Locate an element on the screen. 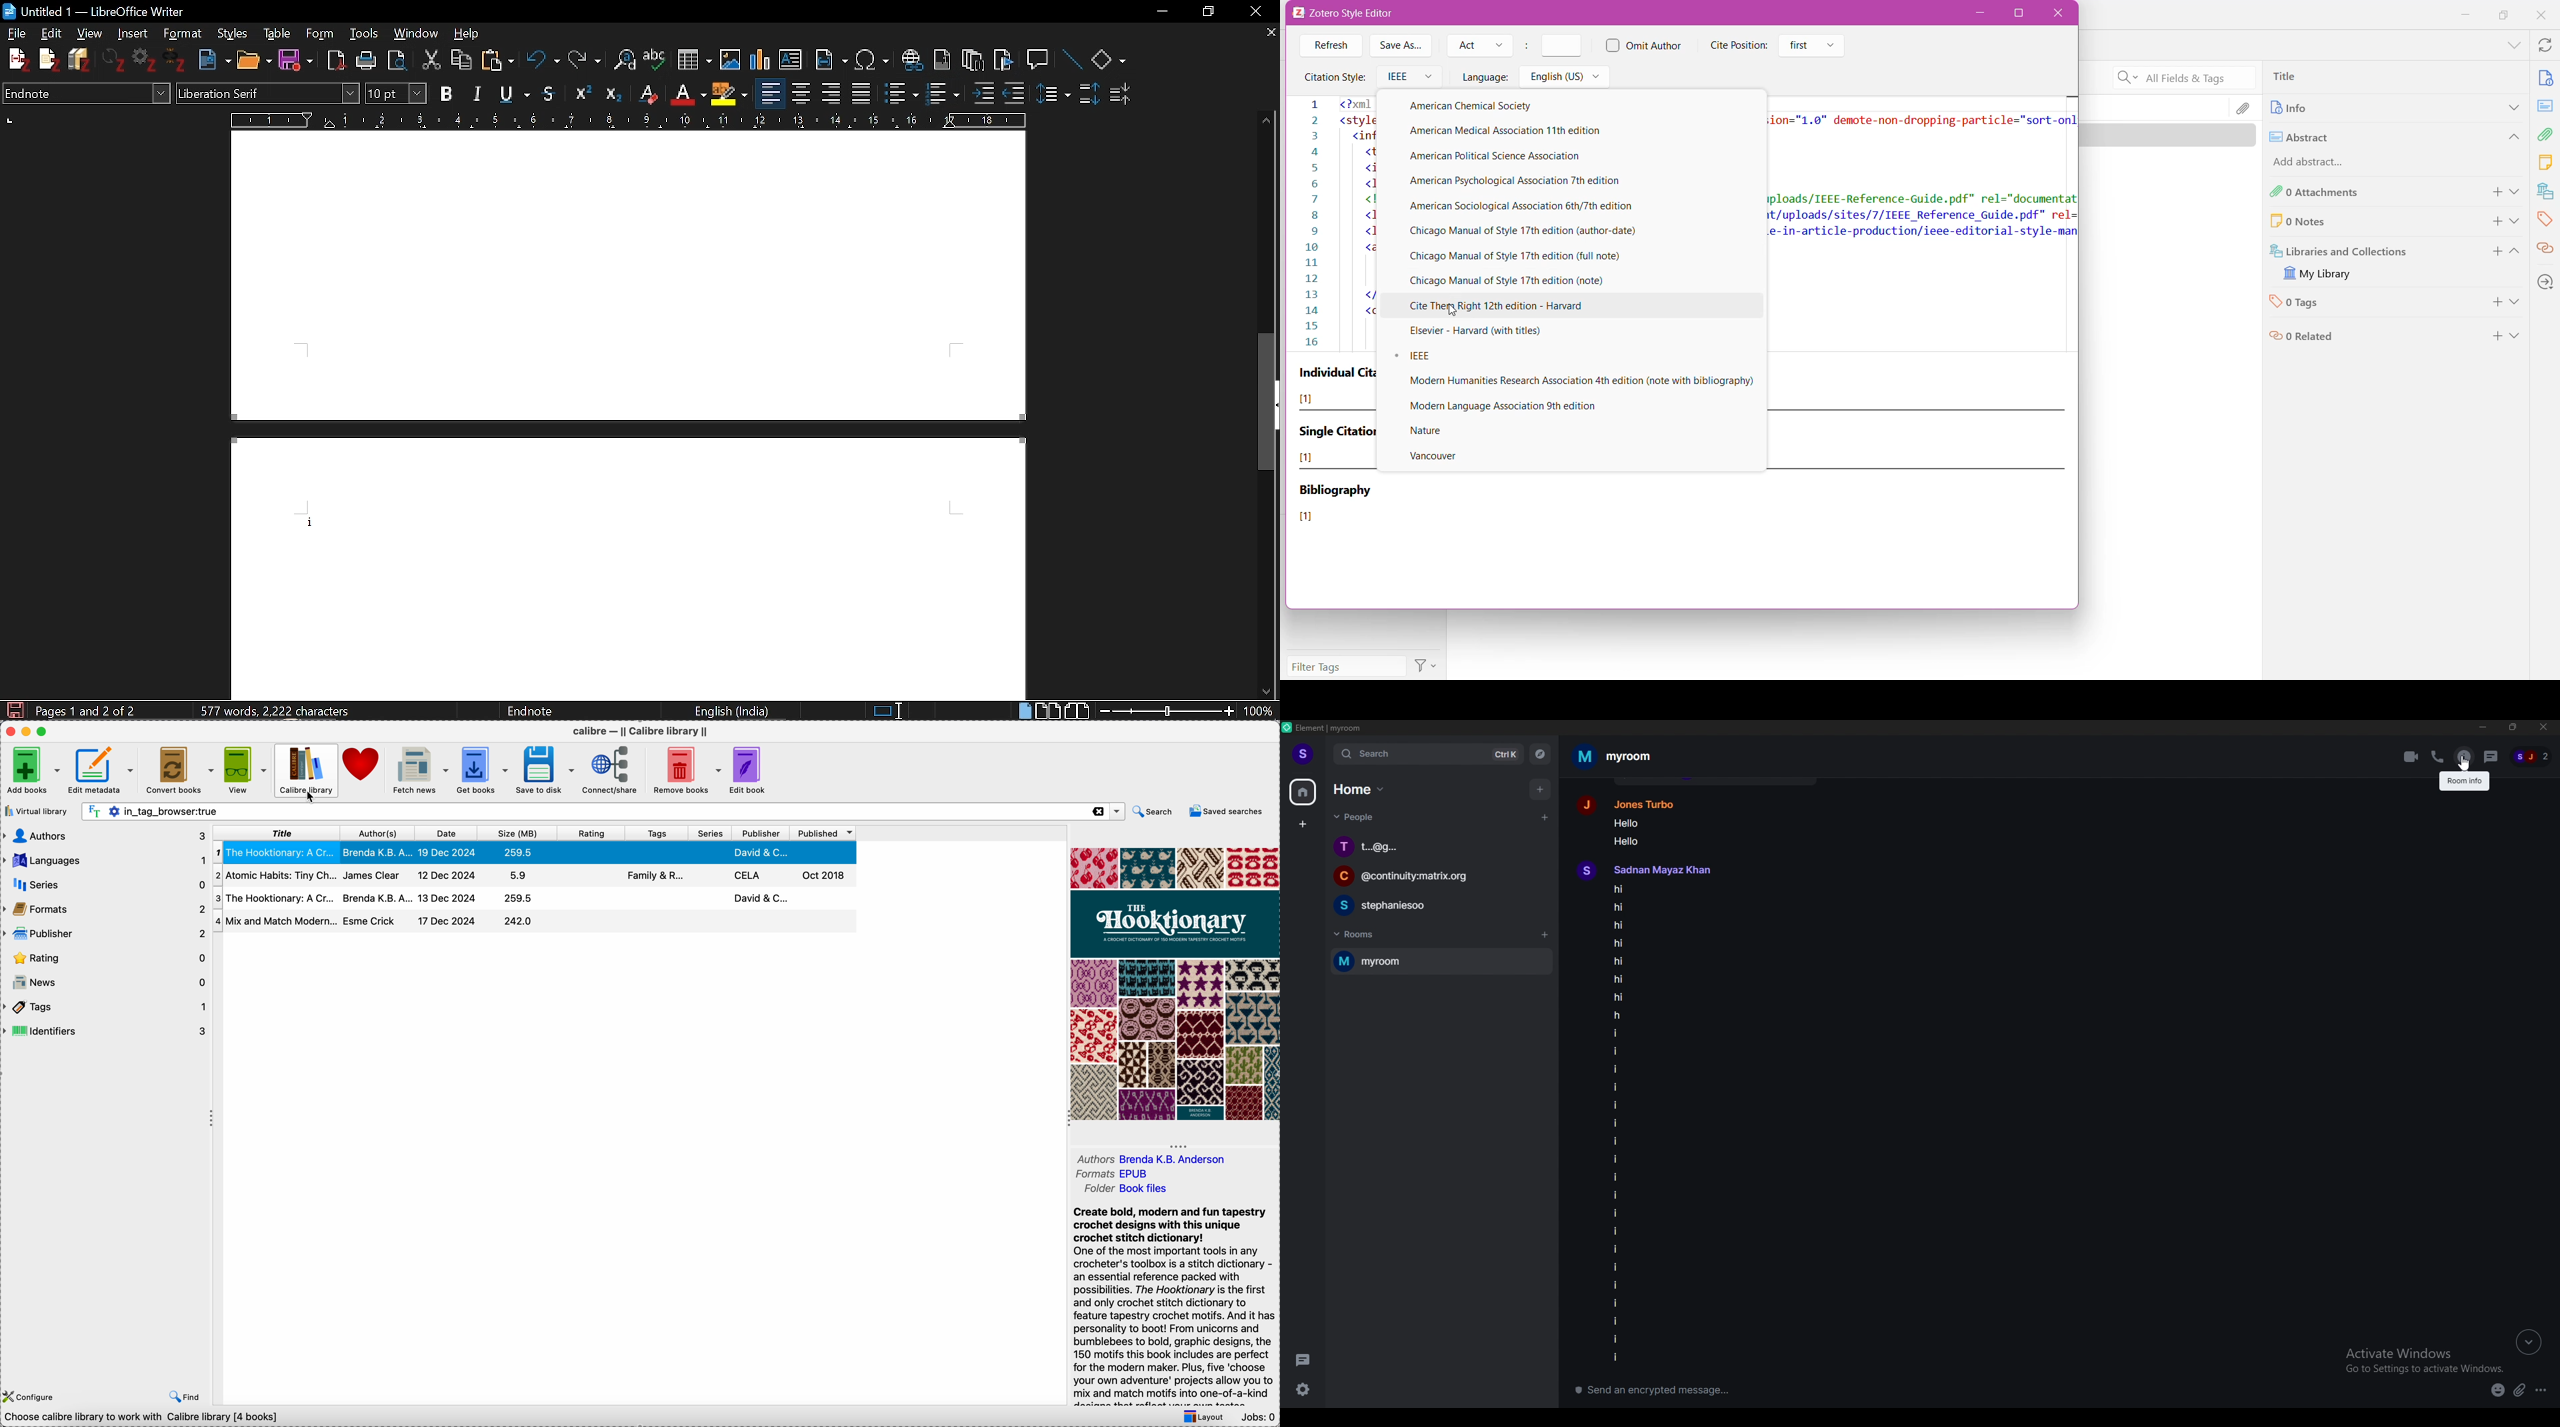  members is located at coordinates (2531, 756).